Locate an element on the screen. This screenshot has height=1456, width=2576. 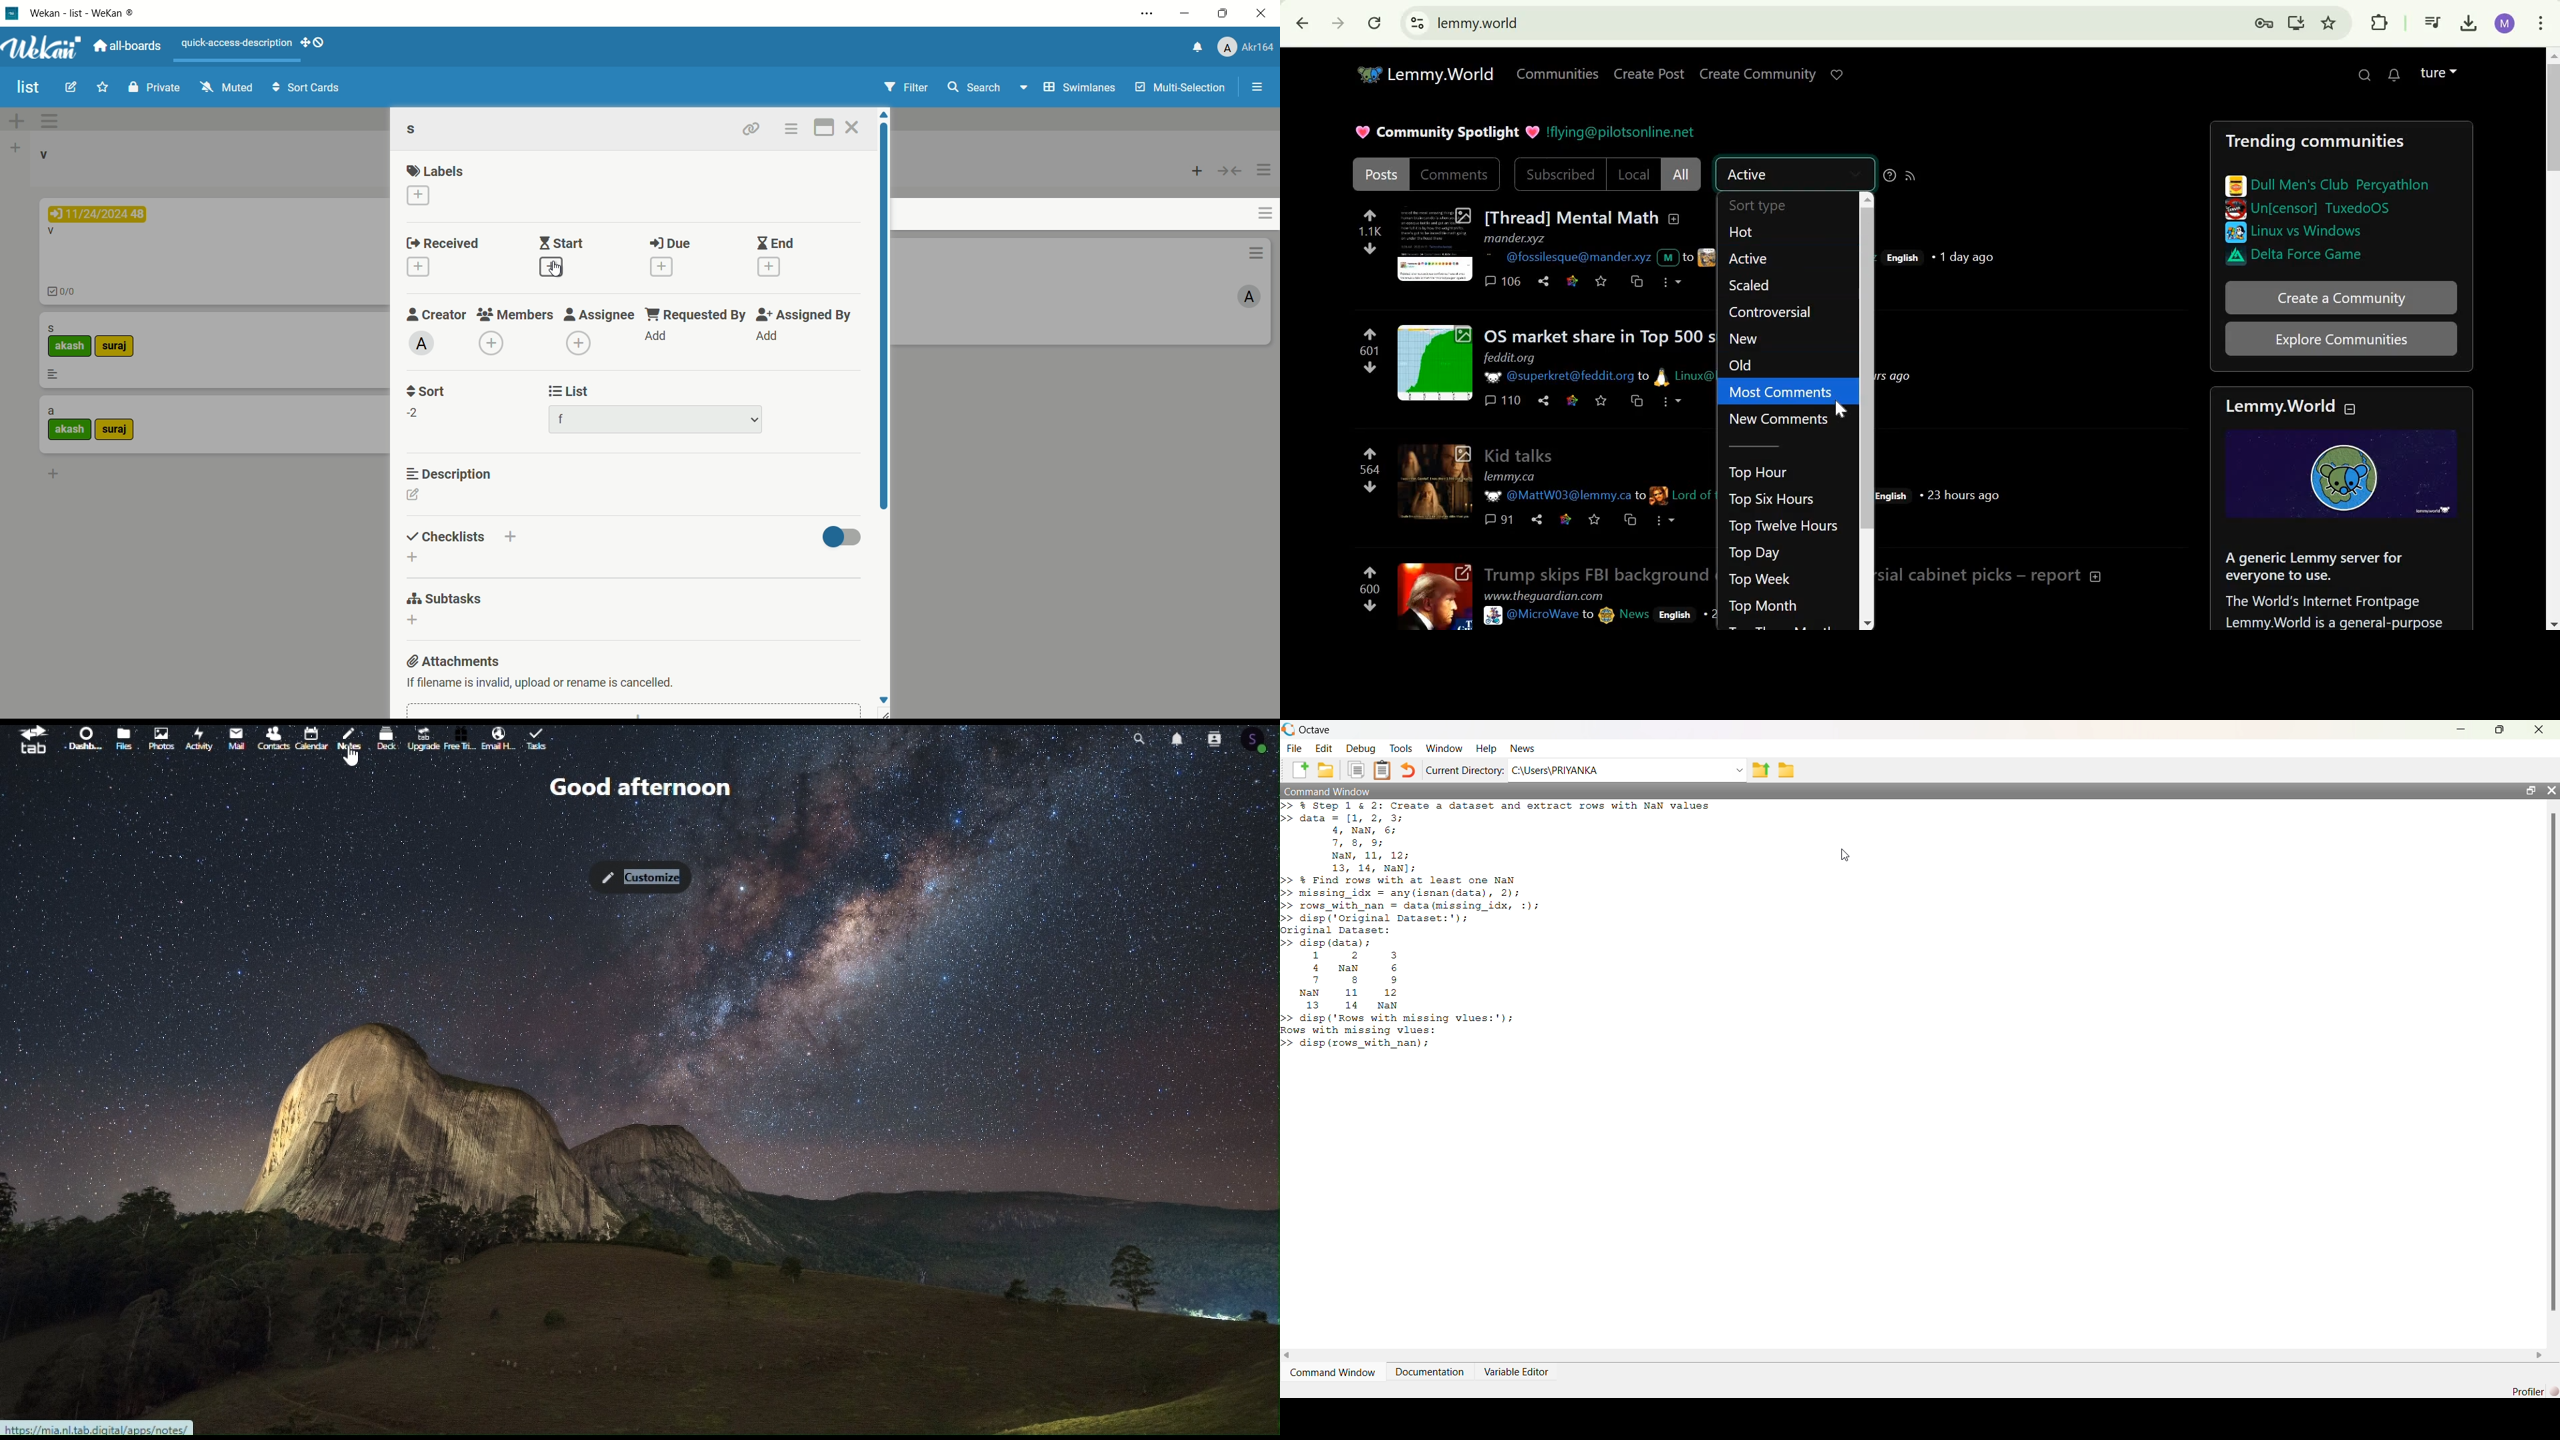
downvote is located at coordinates (1371, 367).